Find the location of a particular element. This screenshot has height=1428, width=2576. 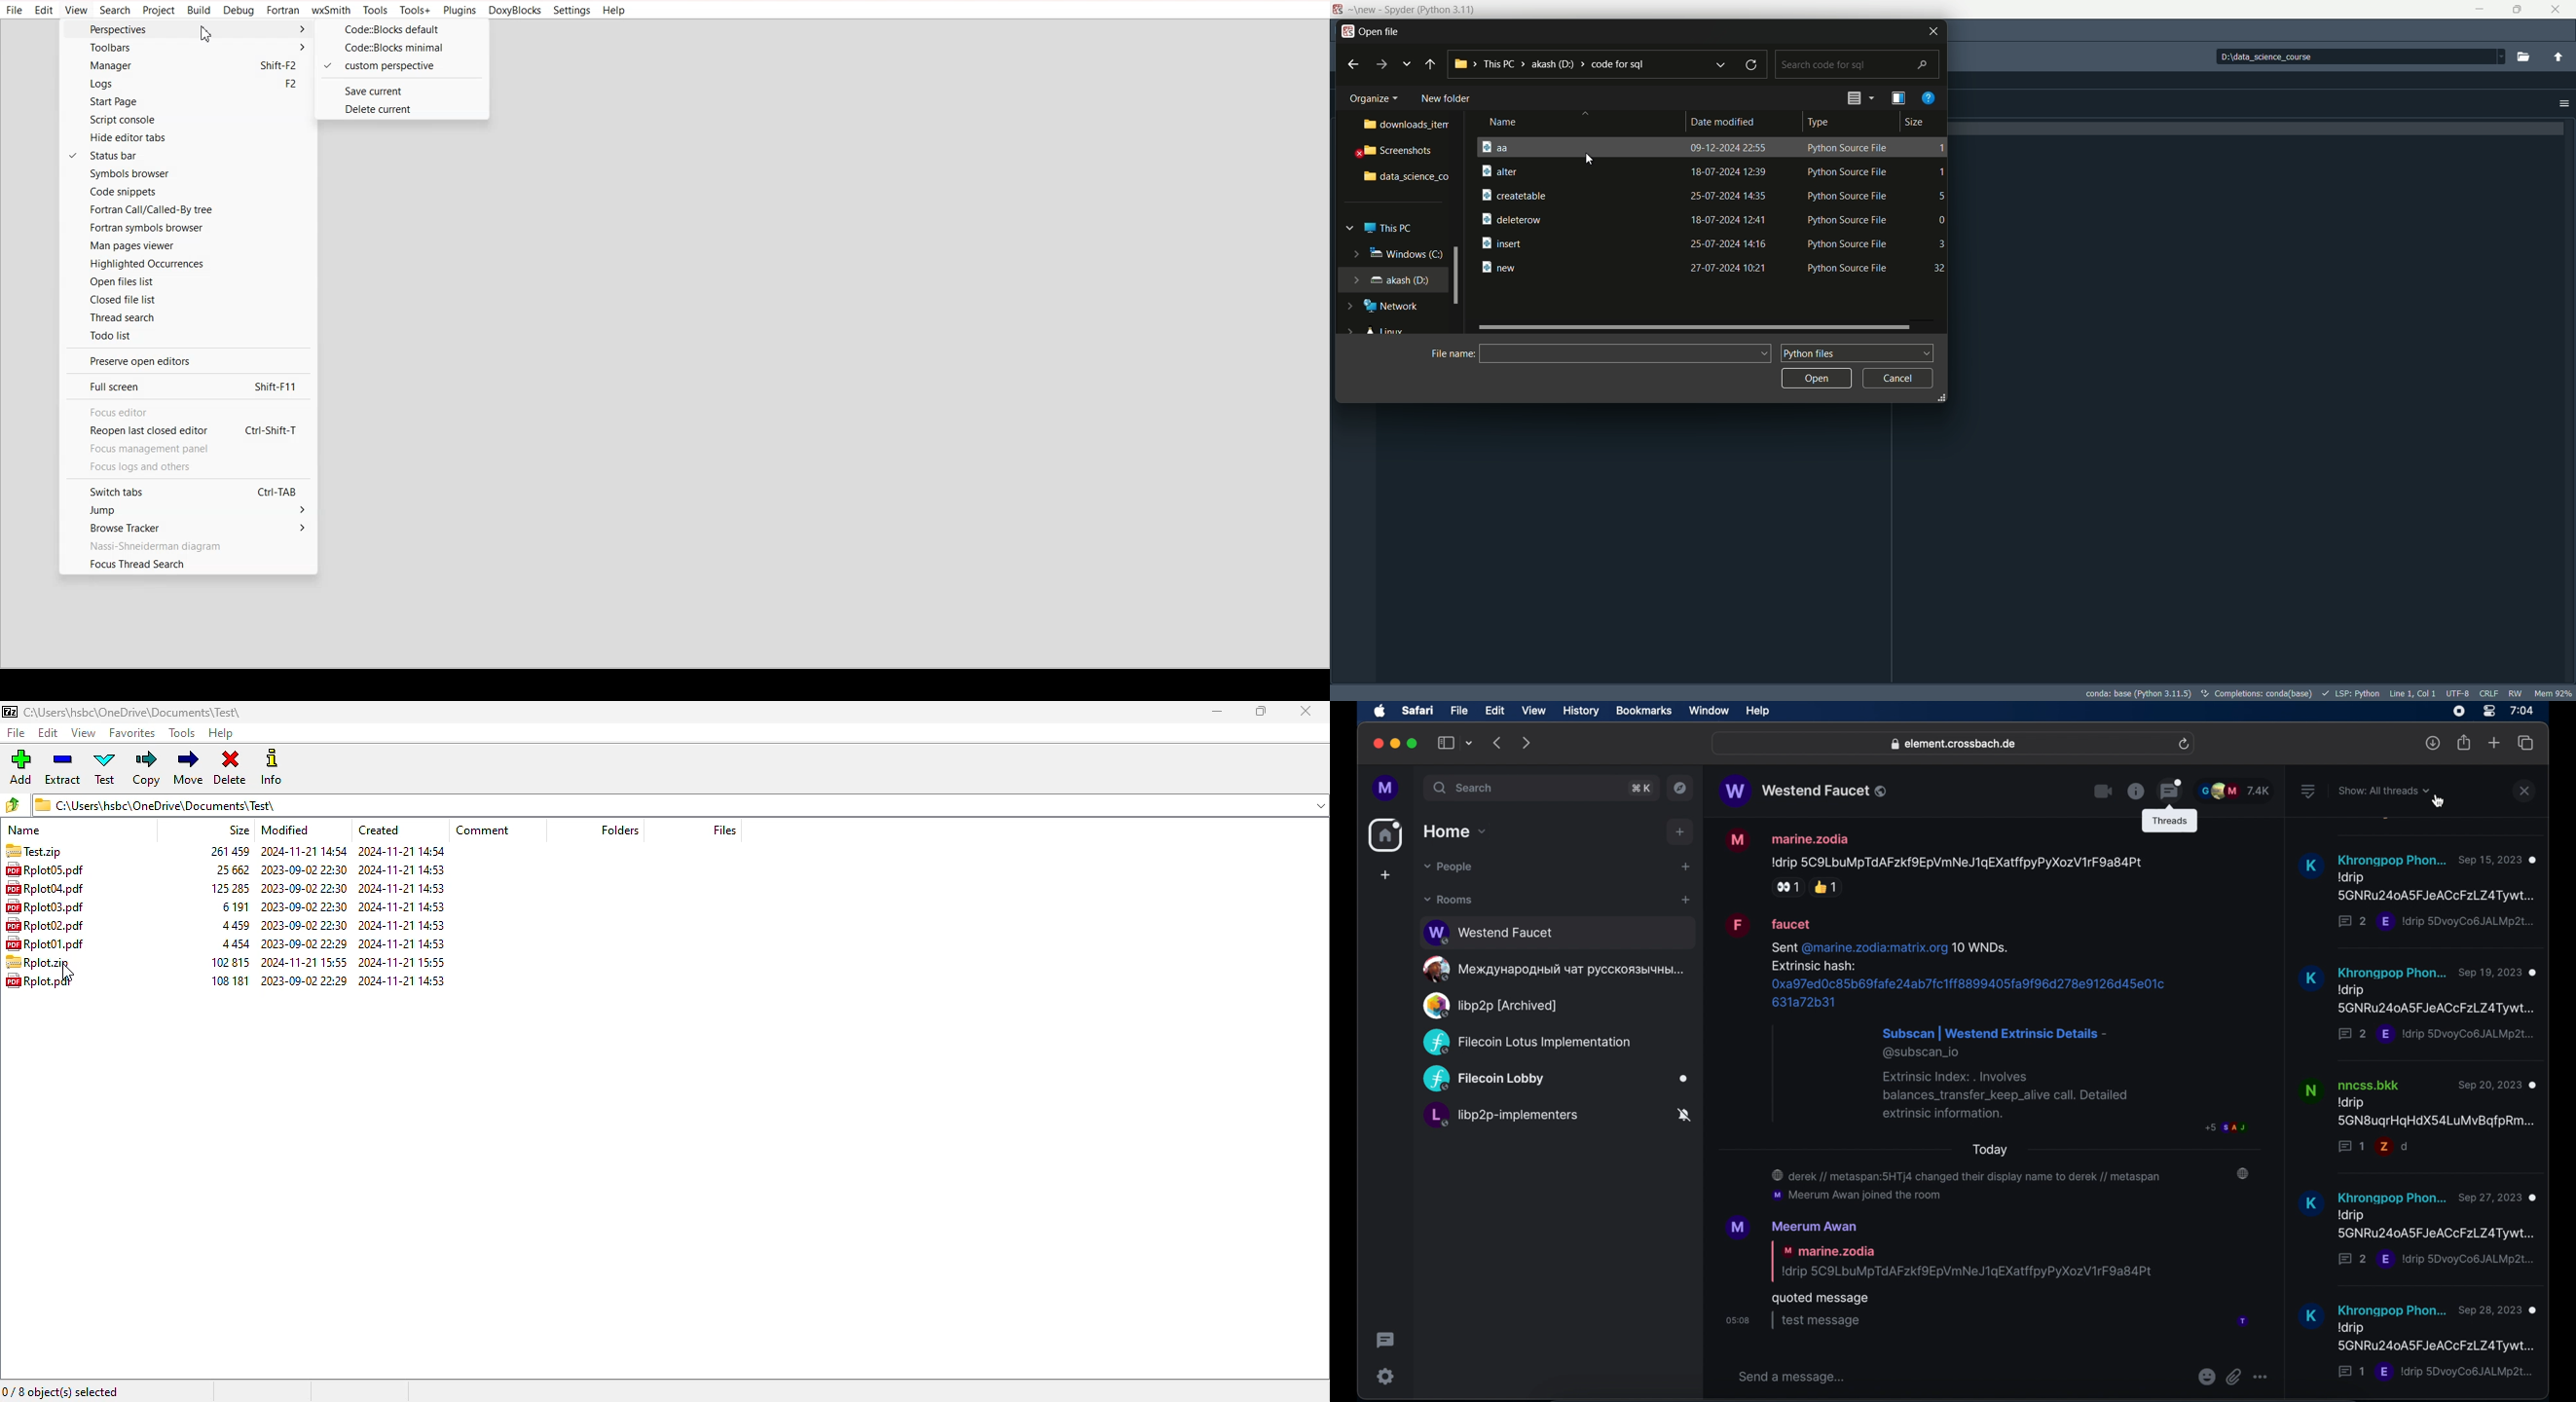

home is located at coordinates (1386, 835).